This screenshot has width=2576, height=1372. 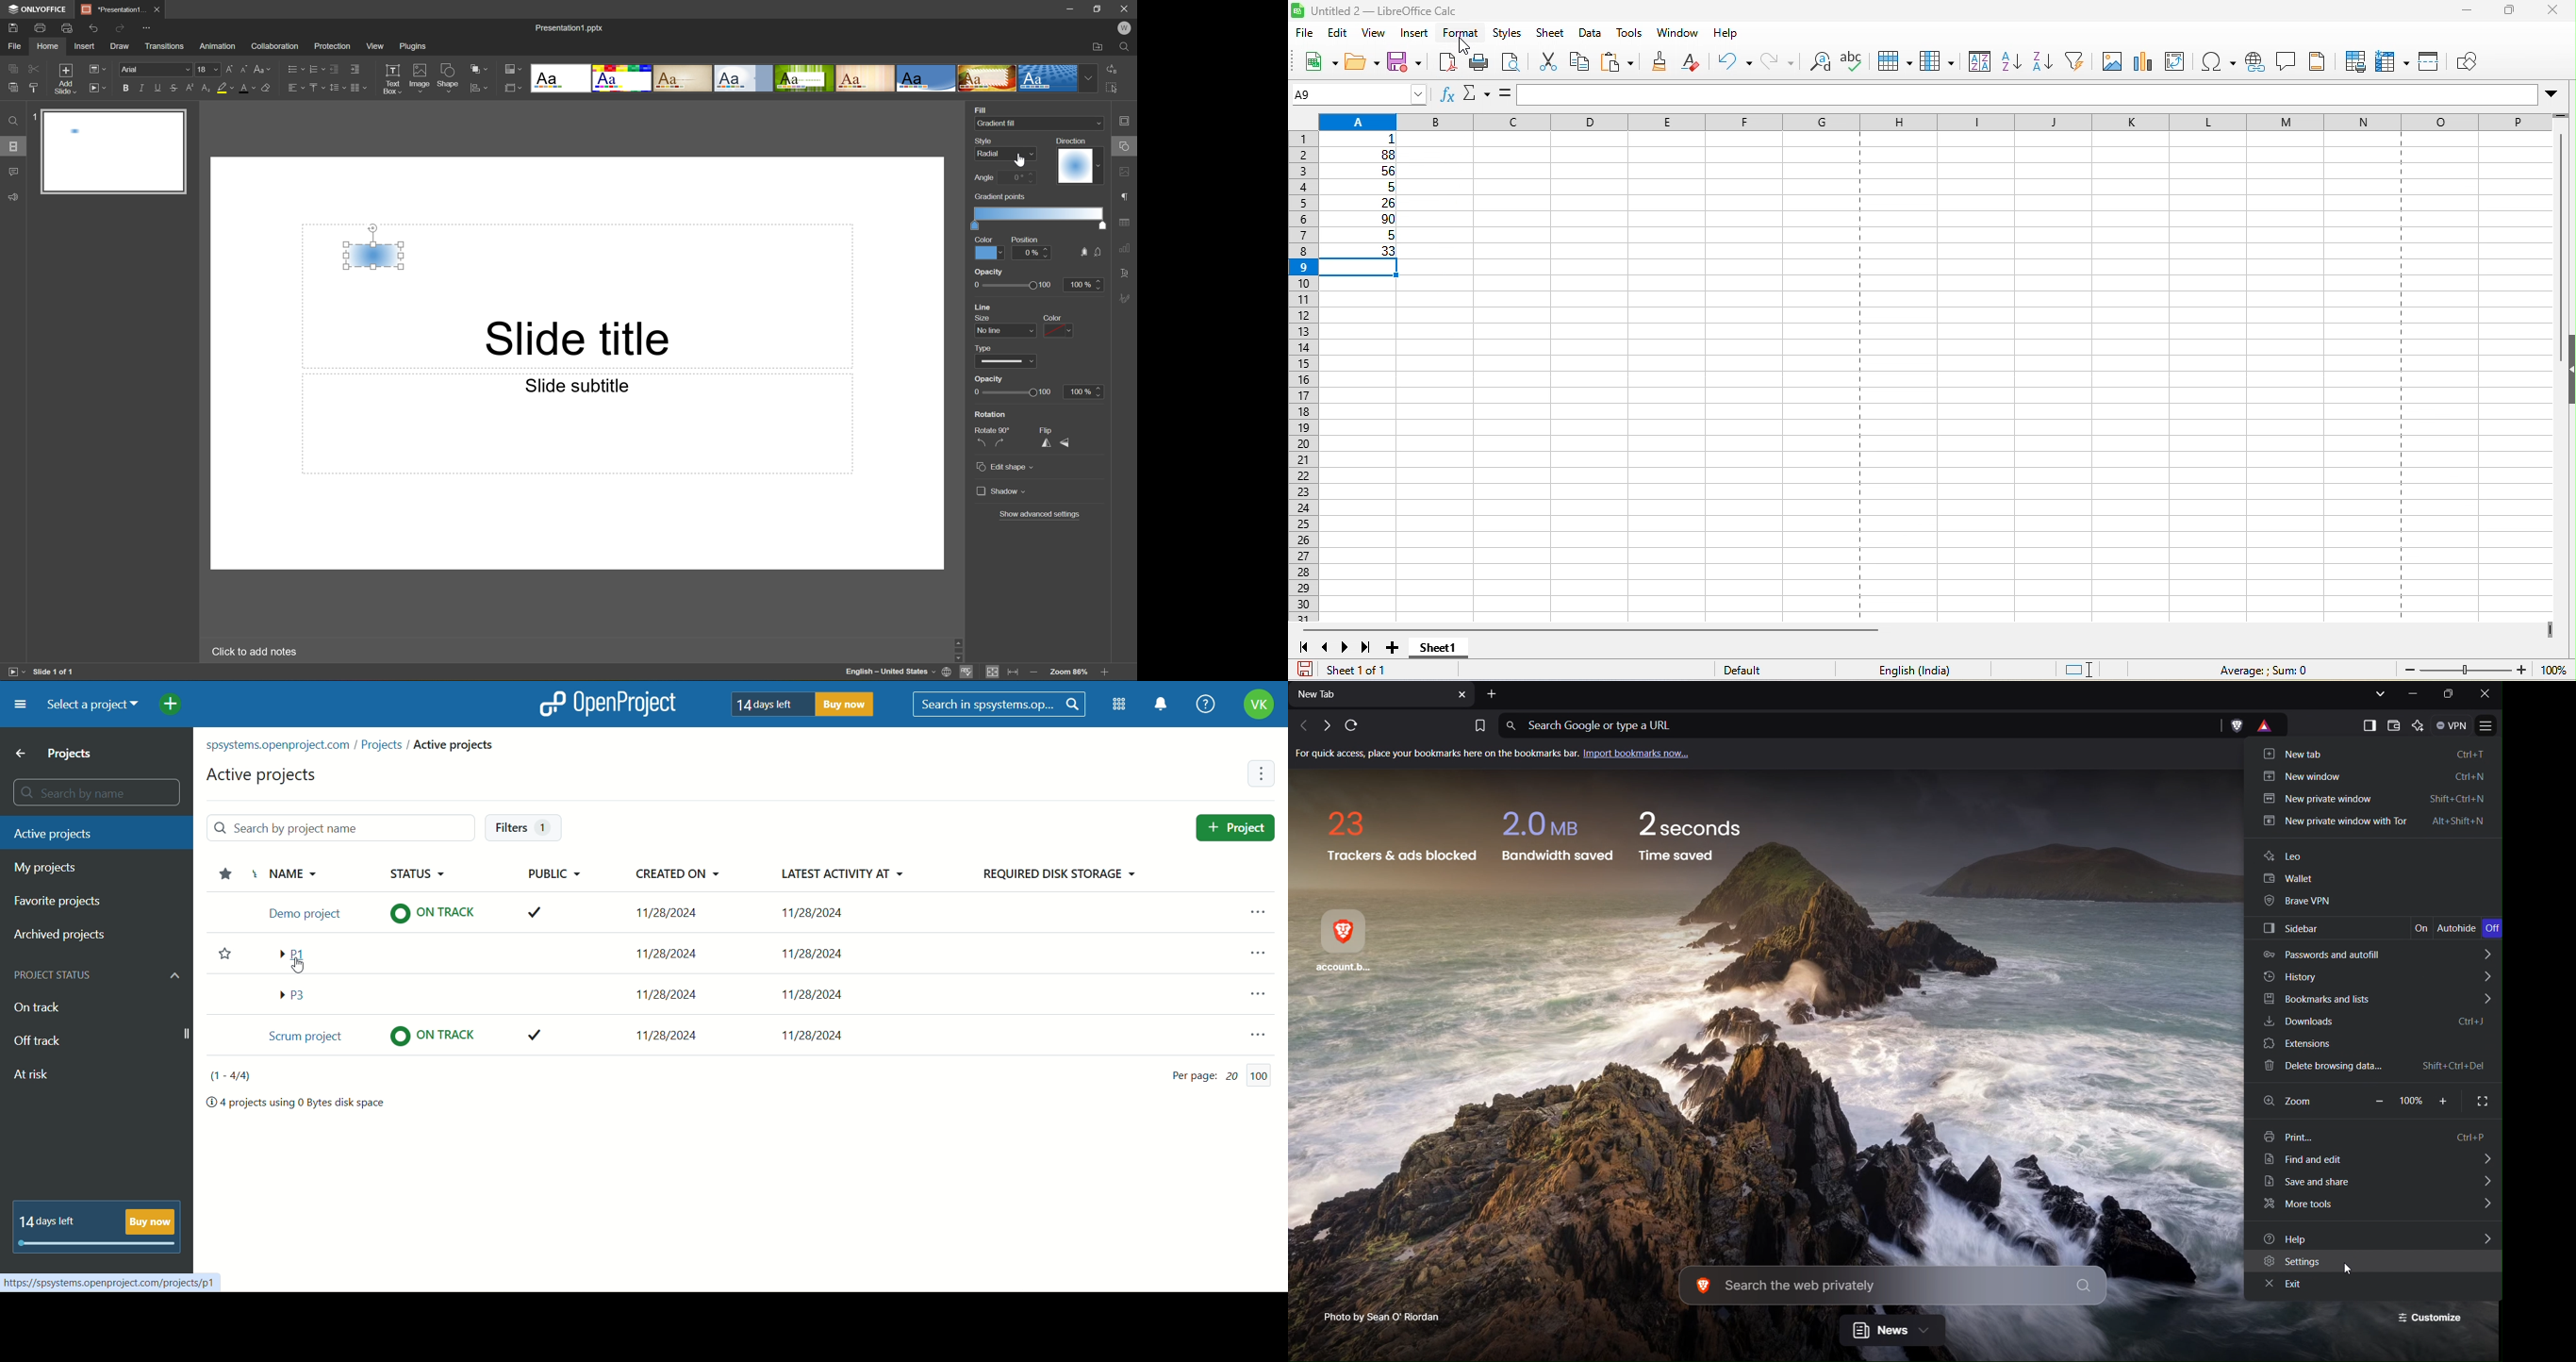 What do you see at coordinates (1450, 64) in the screenshot?
I see `export directly as pdf` at bounding box center [1450, 64].